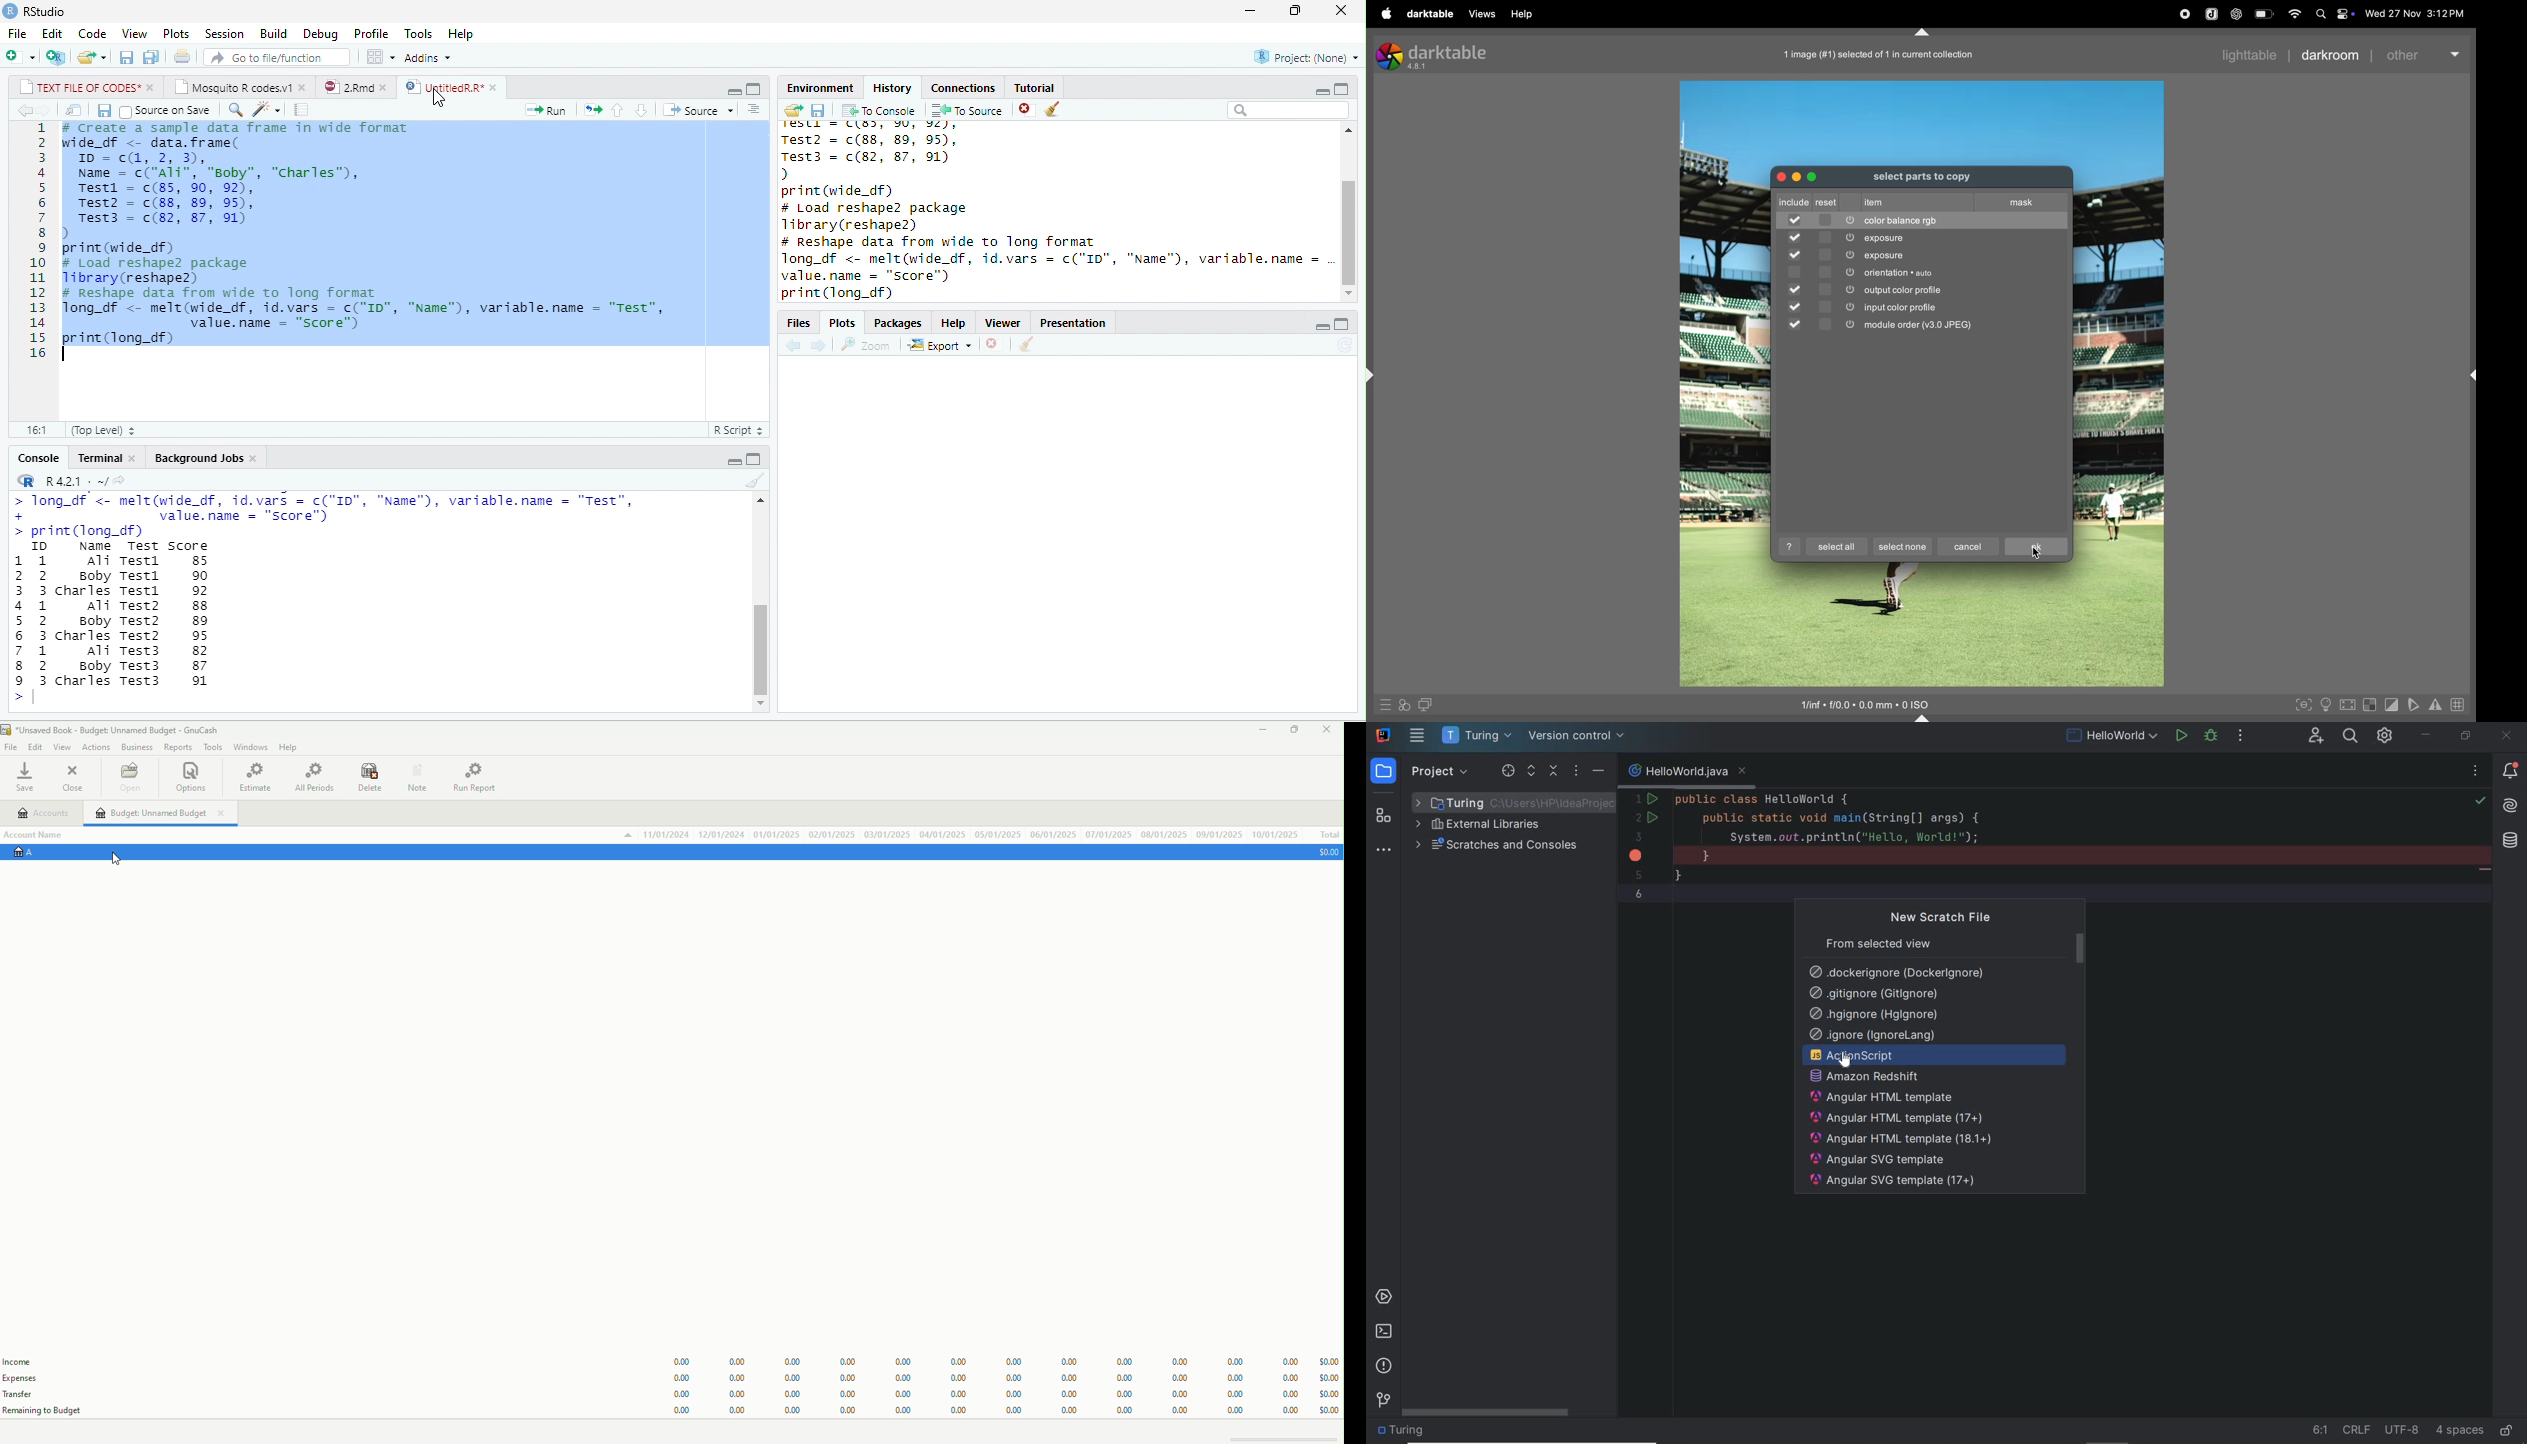 The width and height of the screenshot is (2548, 1456). What do you see at coordinates (1342, 10) in the screenshot?
I see `close` at bounding box center [1342, 10].